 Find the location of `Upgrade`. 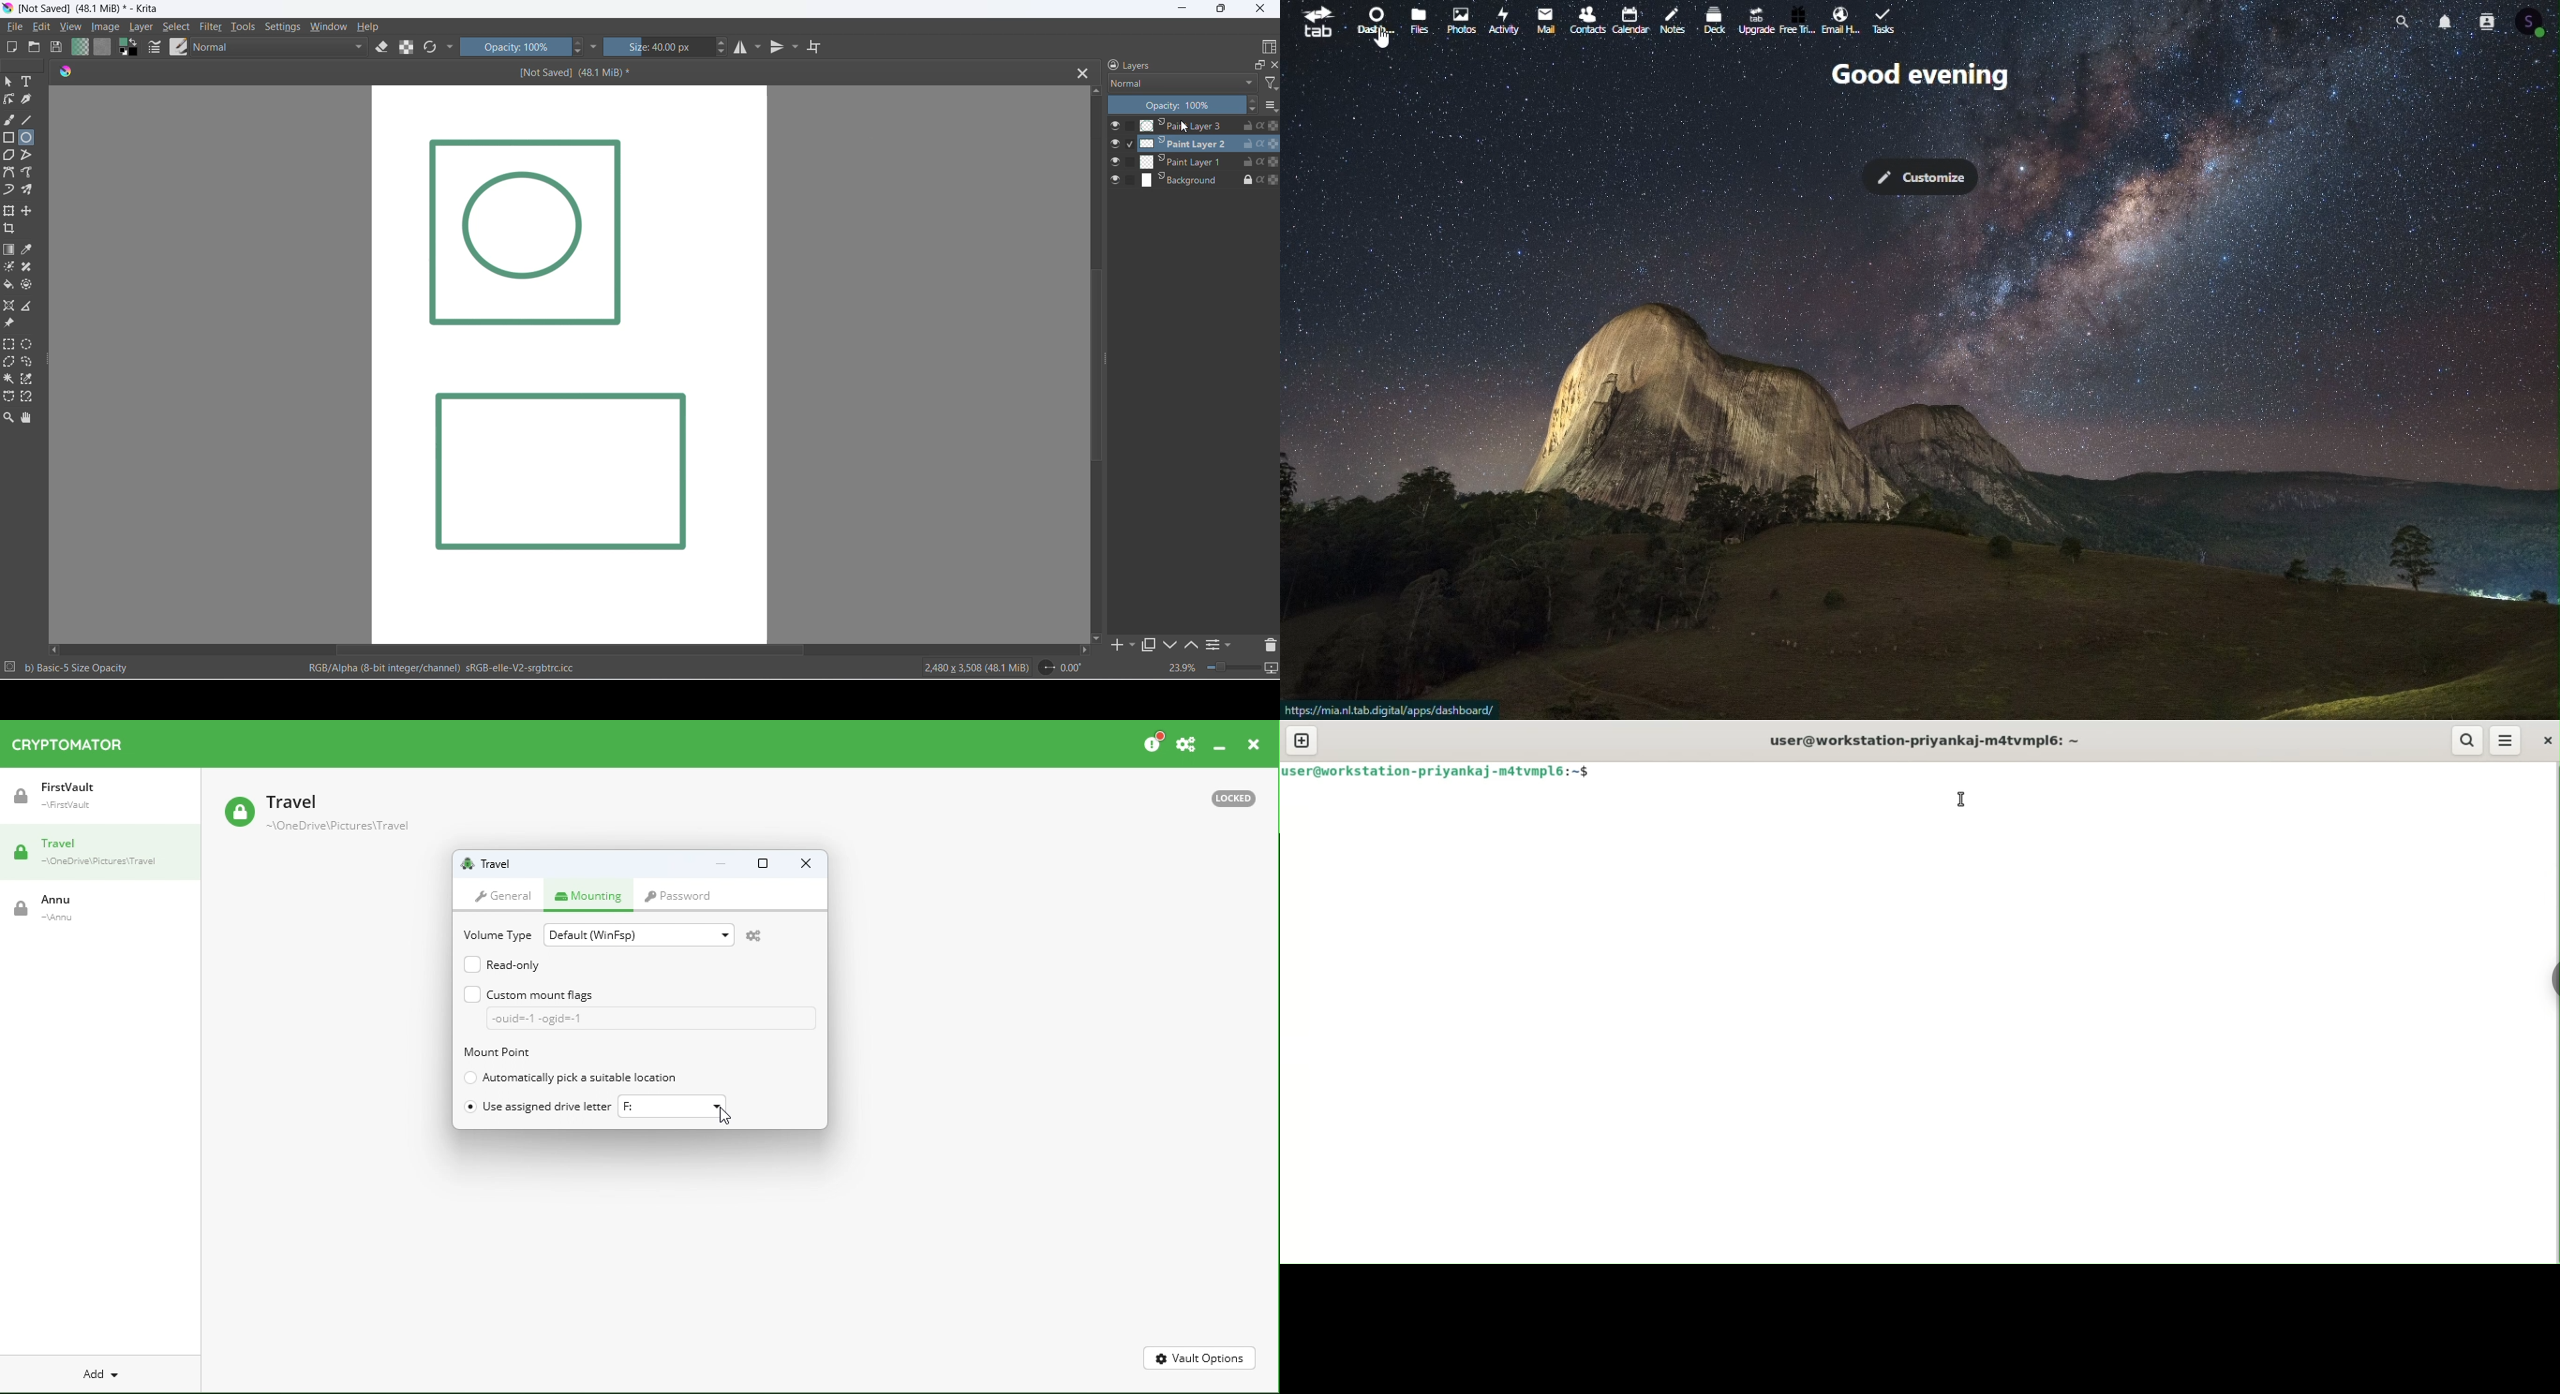

Upgrade is located at coordinates (1756, 20).